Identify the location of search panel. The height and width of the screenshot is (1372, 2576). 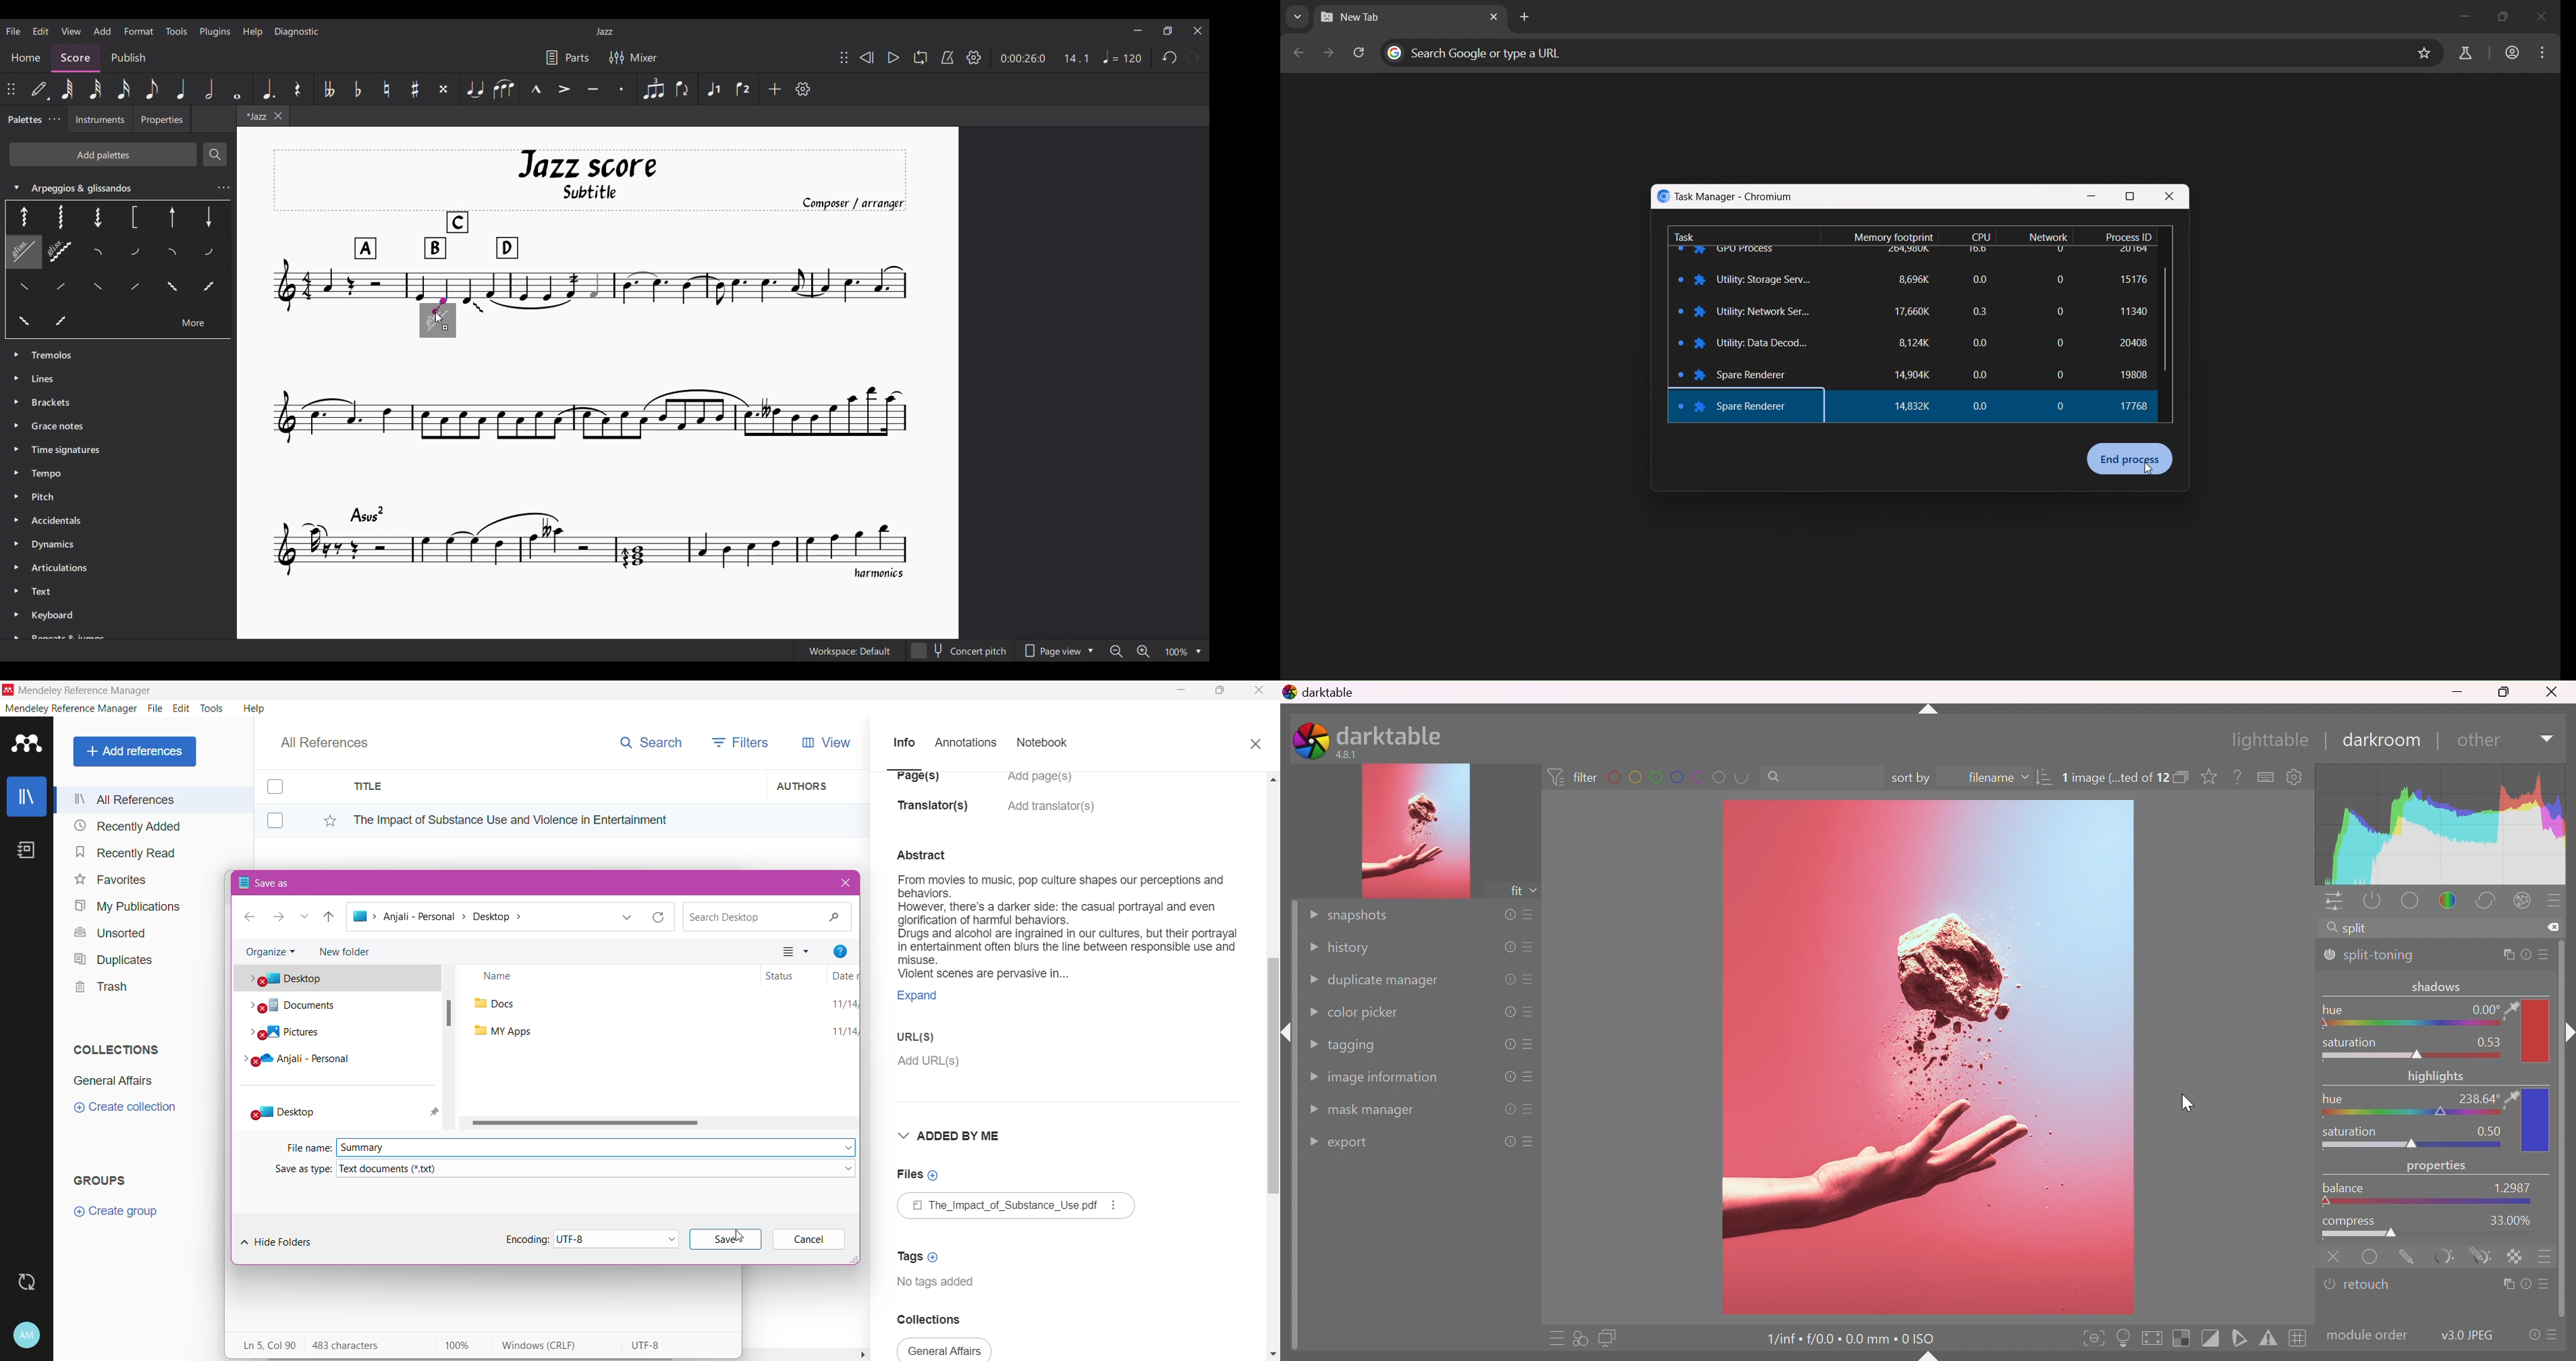
(1479, 51).